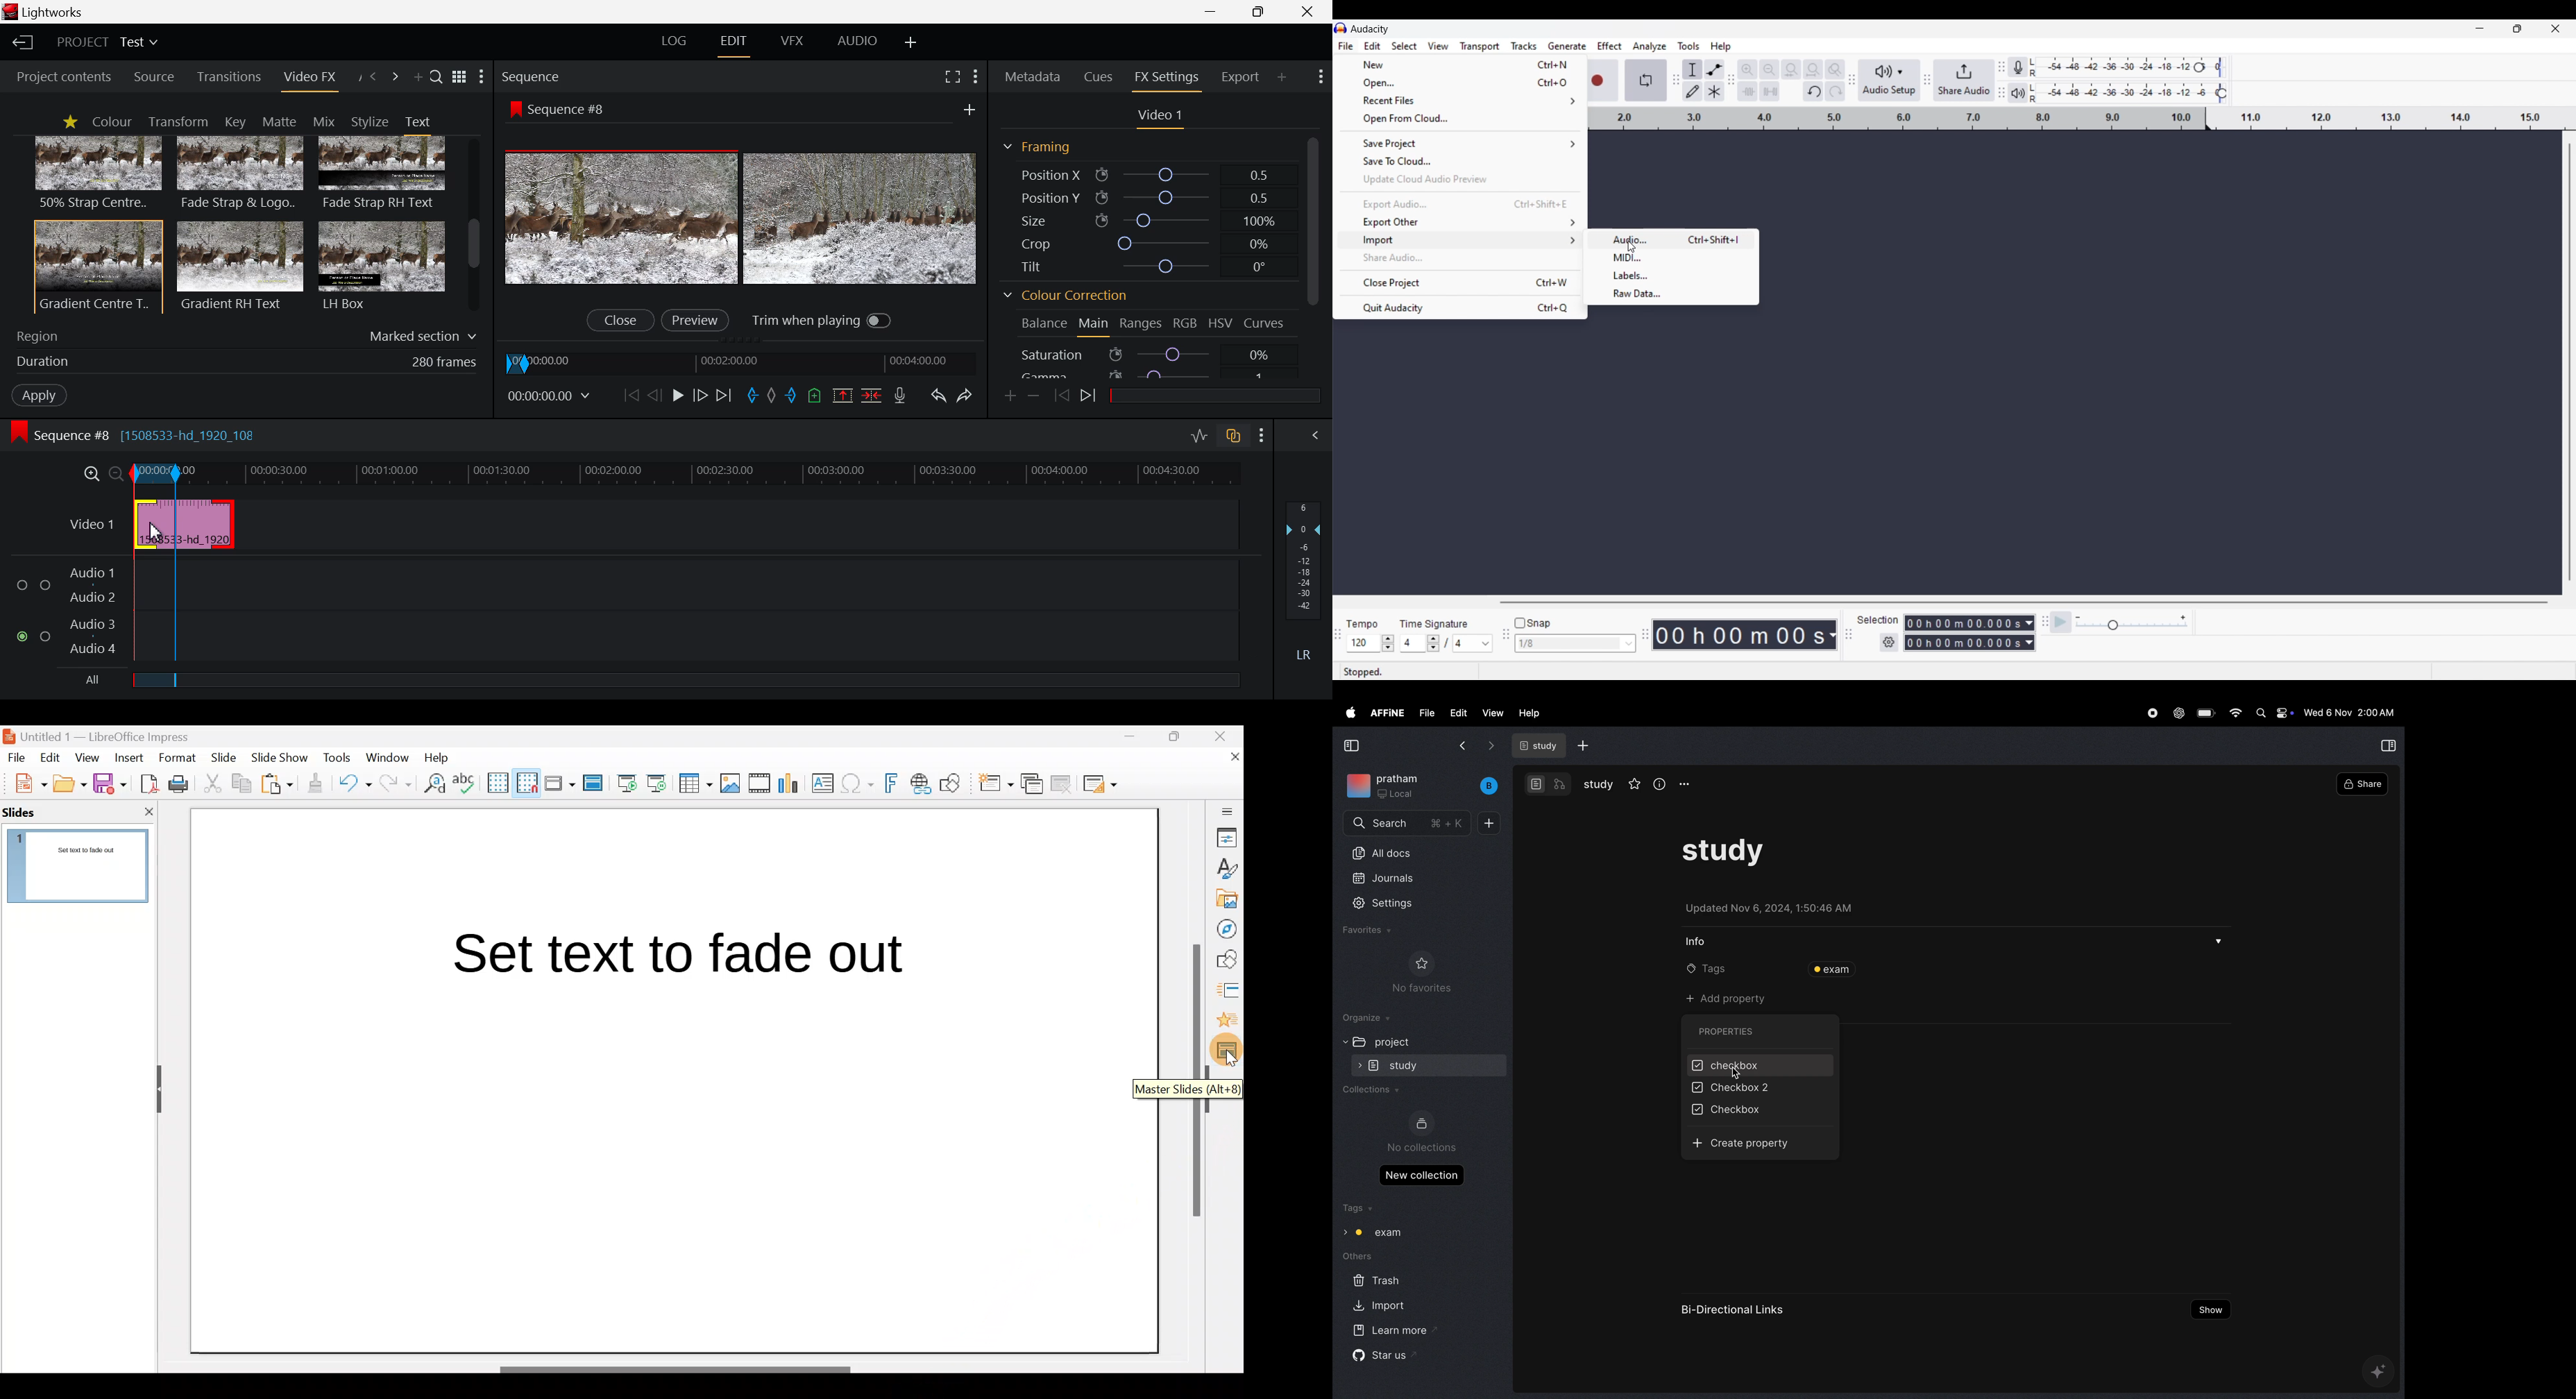 This screenshot has height=1400, width=2576. What do you see at coordinates (243, 362) in the screenshot?
I see `Duration` at bounding box center [243, 362].